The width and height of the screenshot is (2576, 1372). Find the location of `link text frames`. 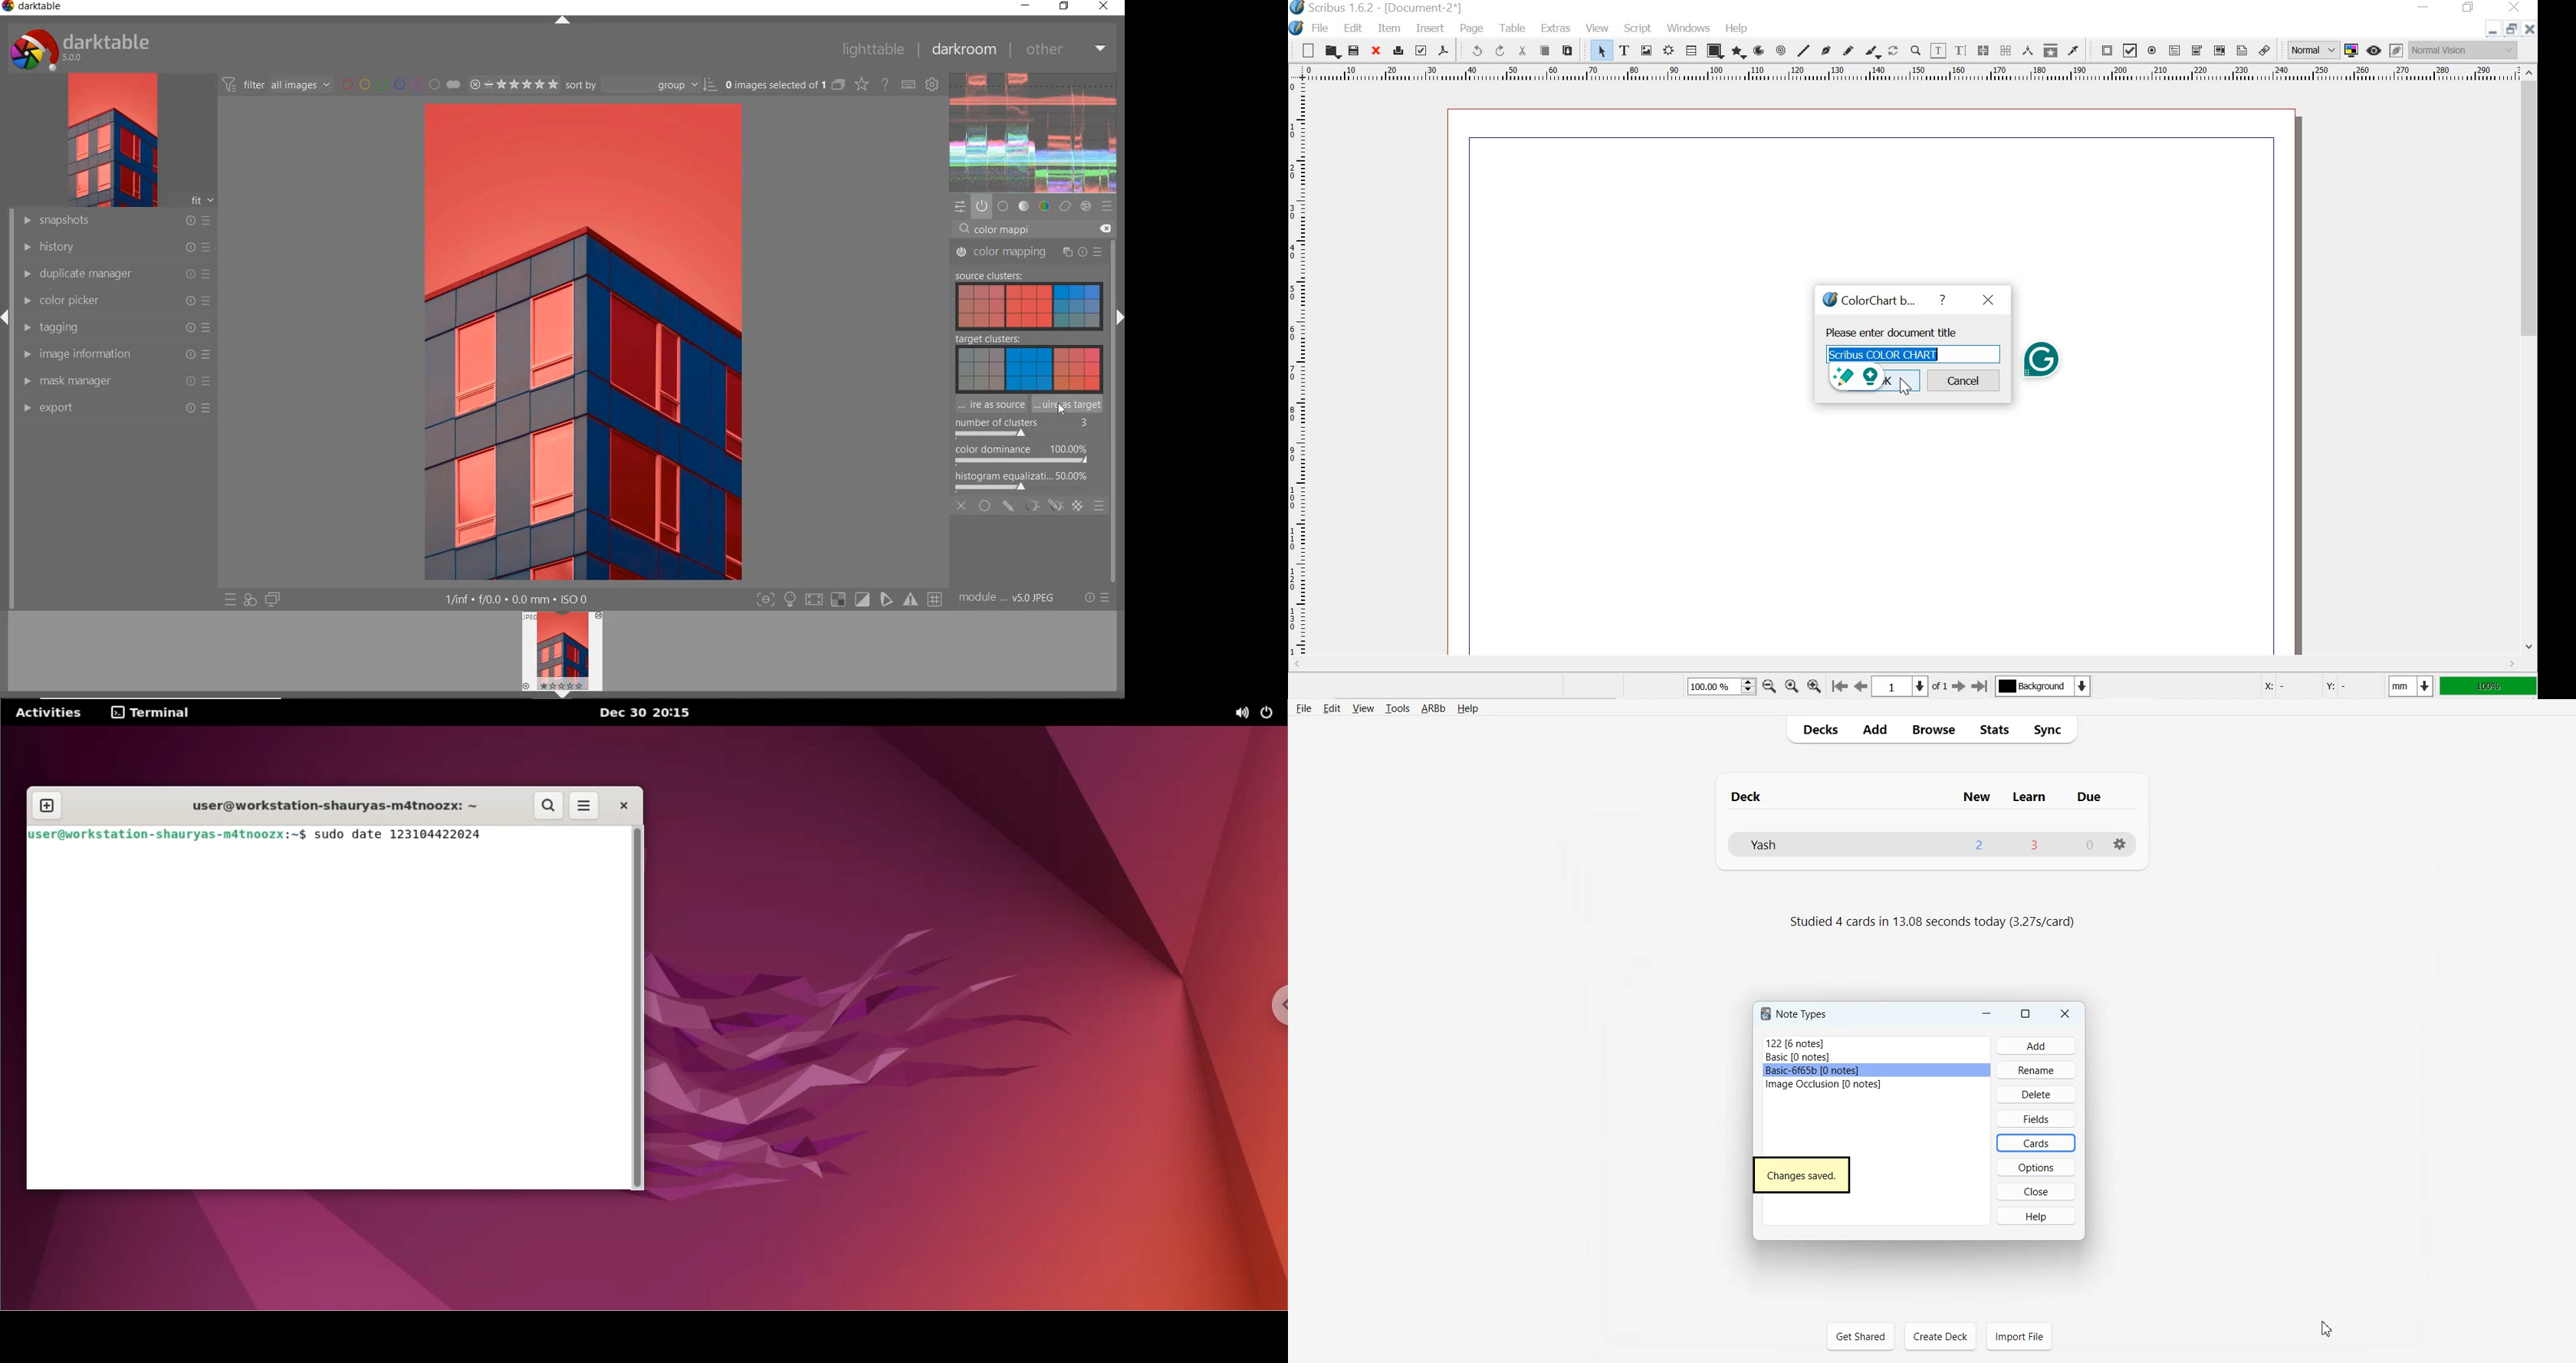

link text frames is located at coordinates (1983, 49).